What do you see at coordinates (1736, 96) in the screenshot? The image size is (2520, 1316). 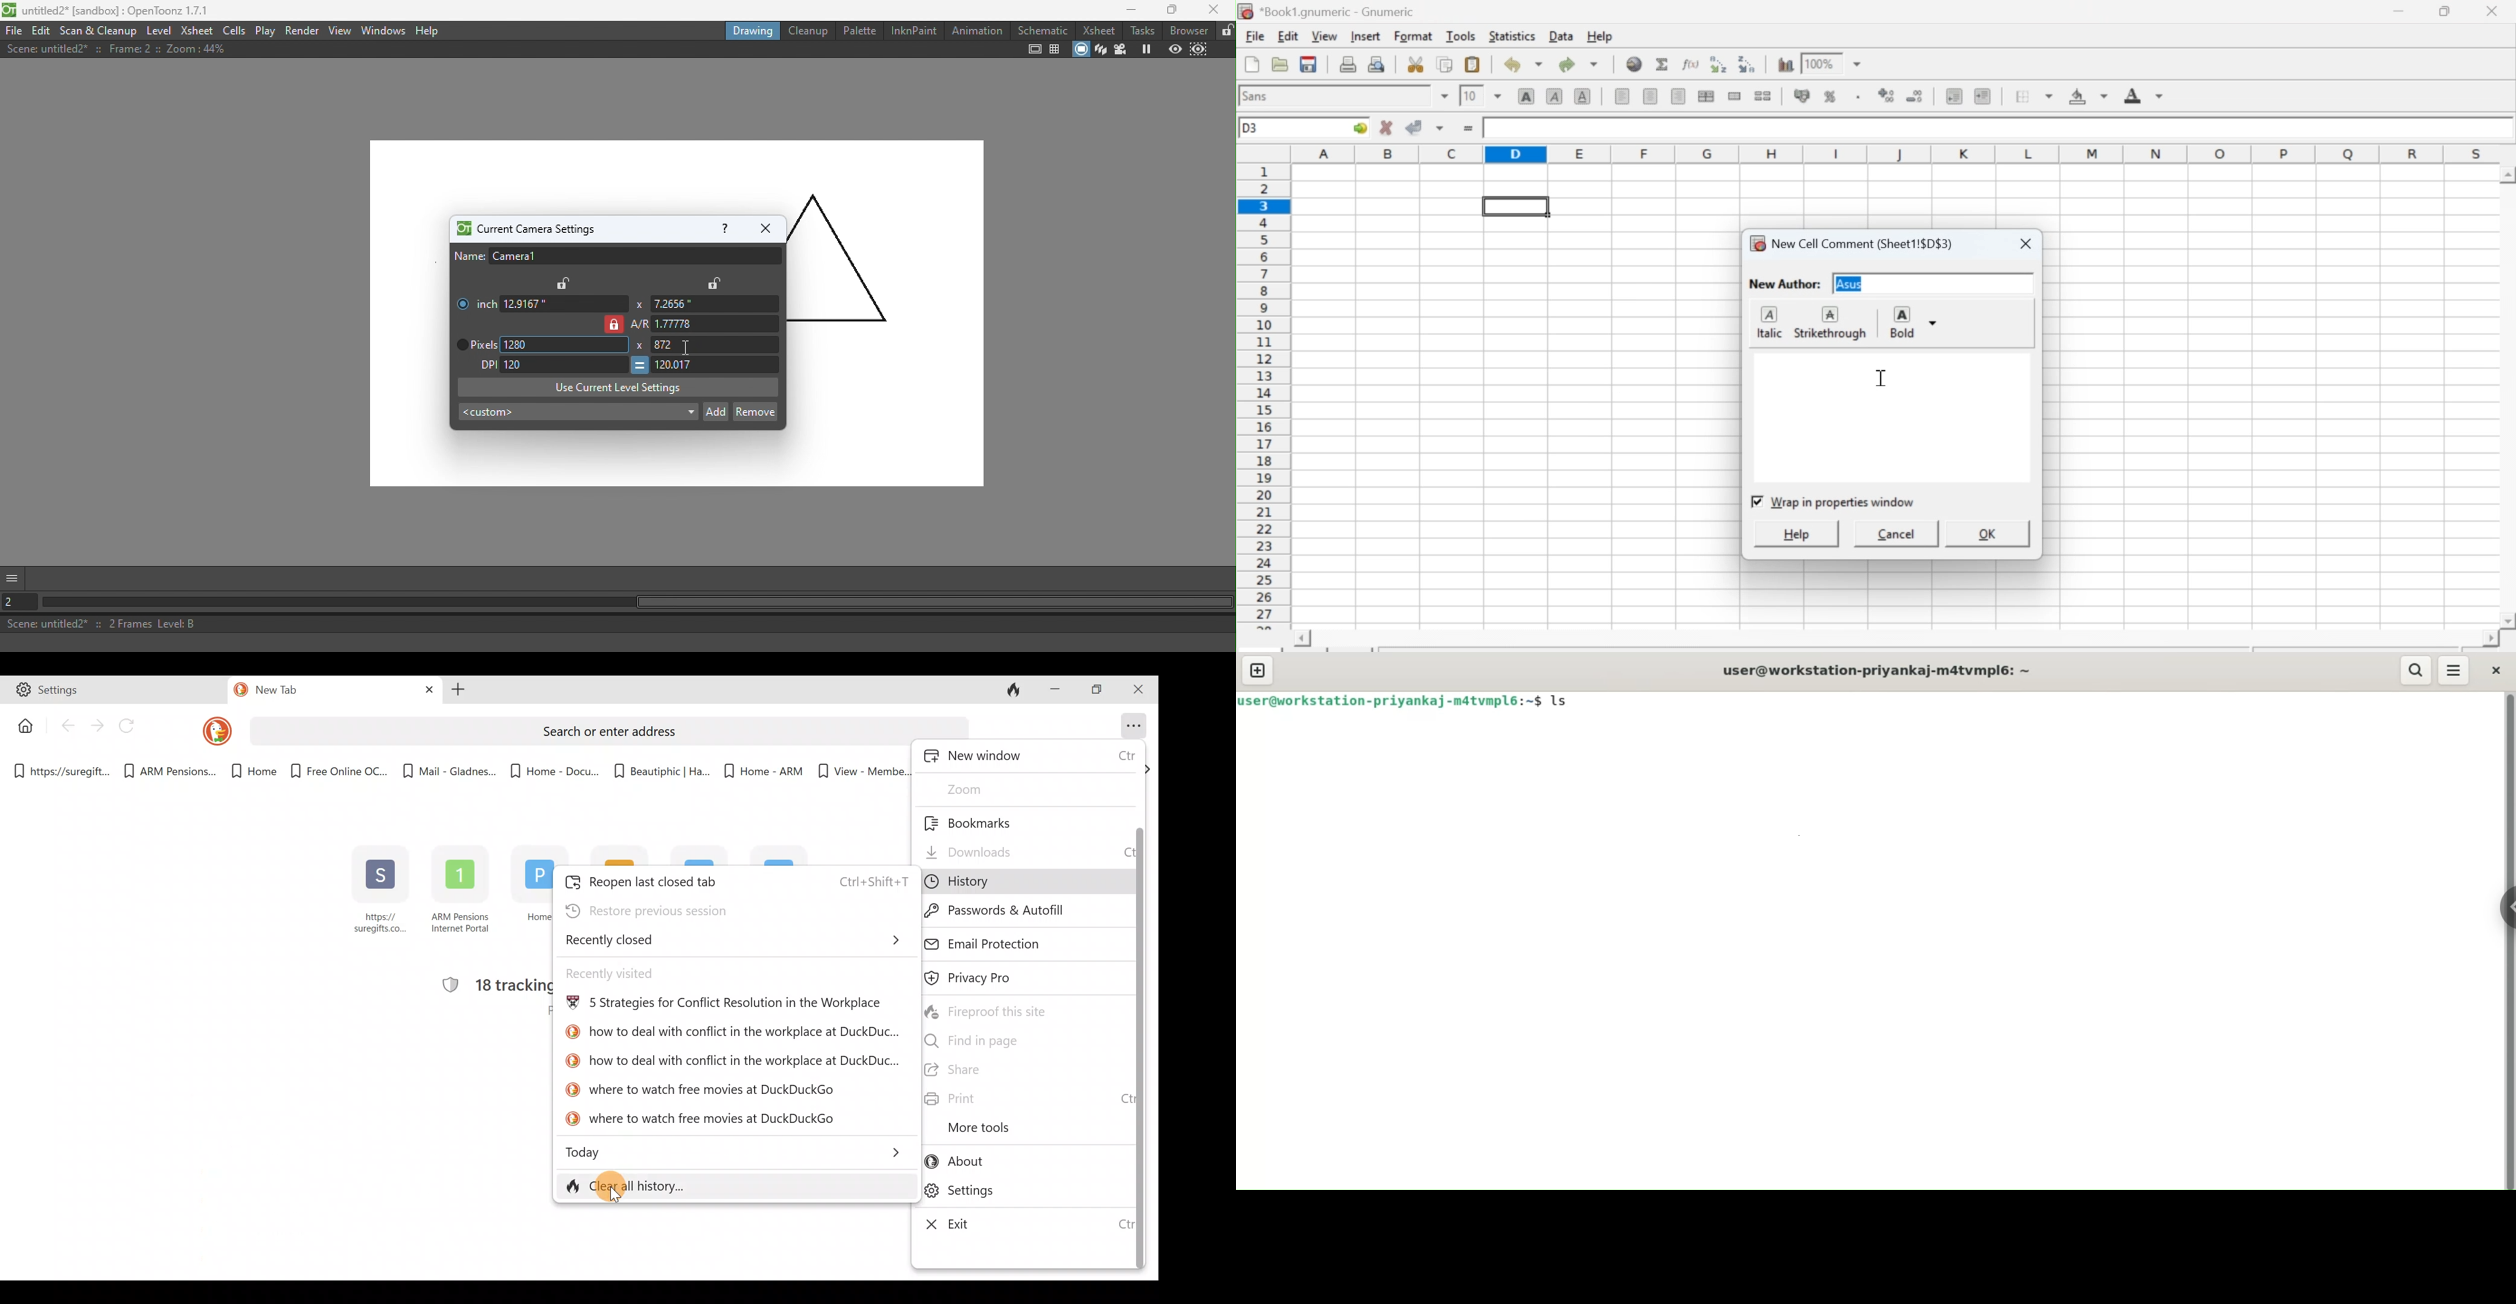 I see `Merge cells` at bounding box center [1736, 96].